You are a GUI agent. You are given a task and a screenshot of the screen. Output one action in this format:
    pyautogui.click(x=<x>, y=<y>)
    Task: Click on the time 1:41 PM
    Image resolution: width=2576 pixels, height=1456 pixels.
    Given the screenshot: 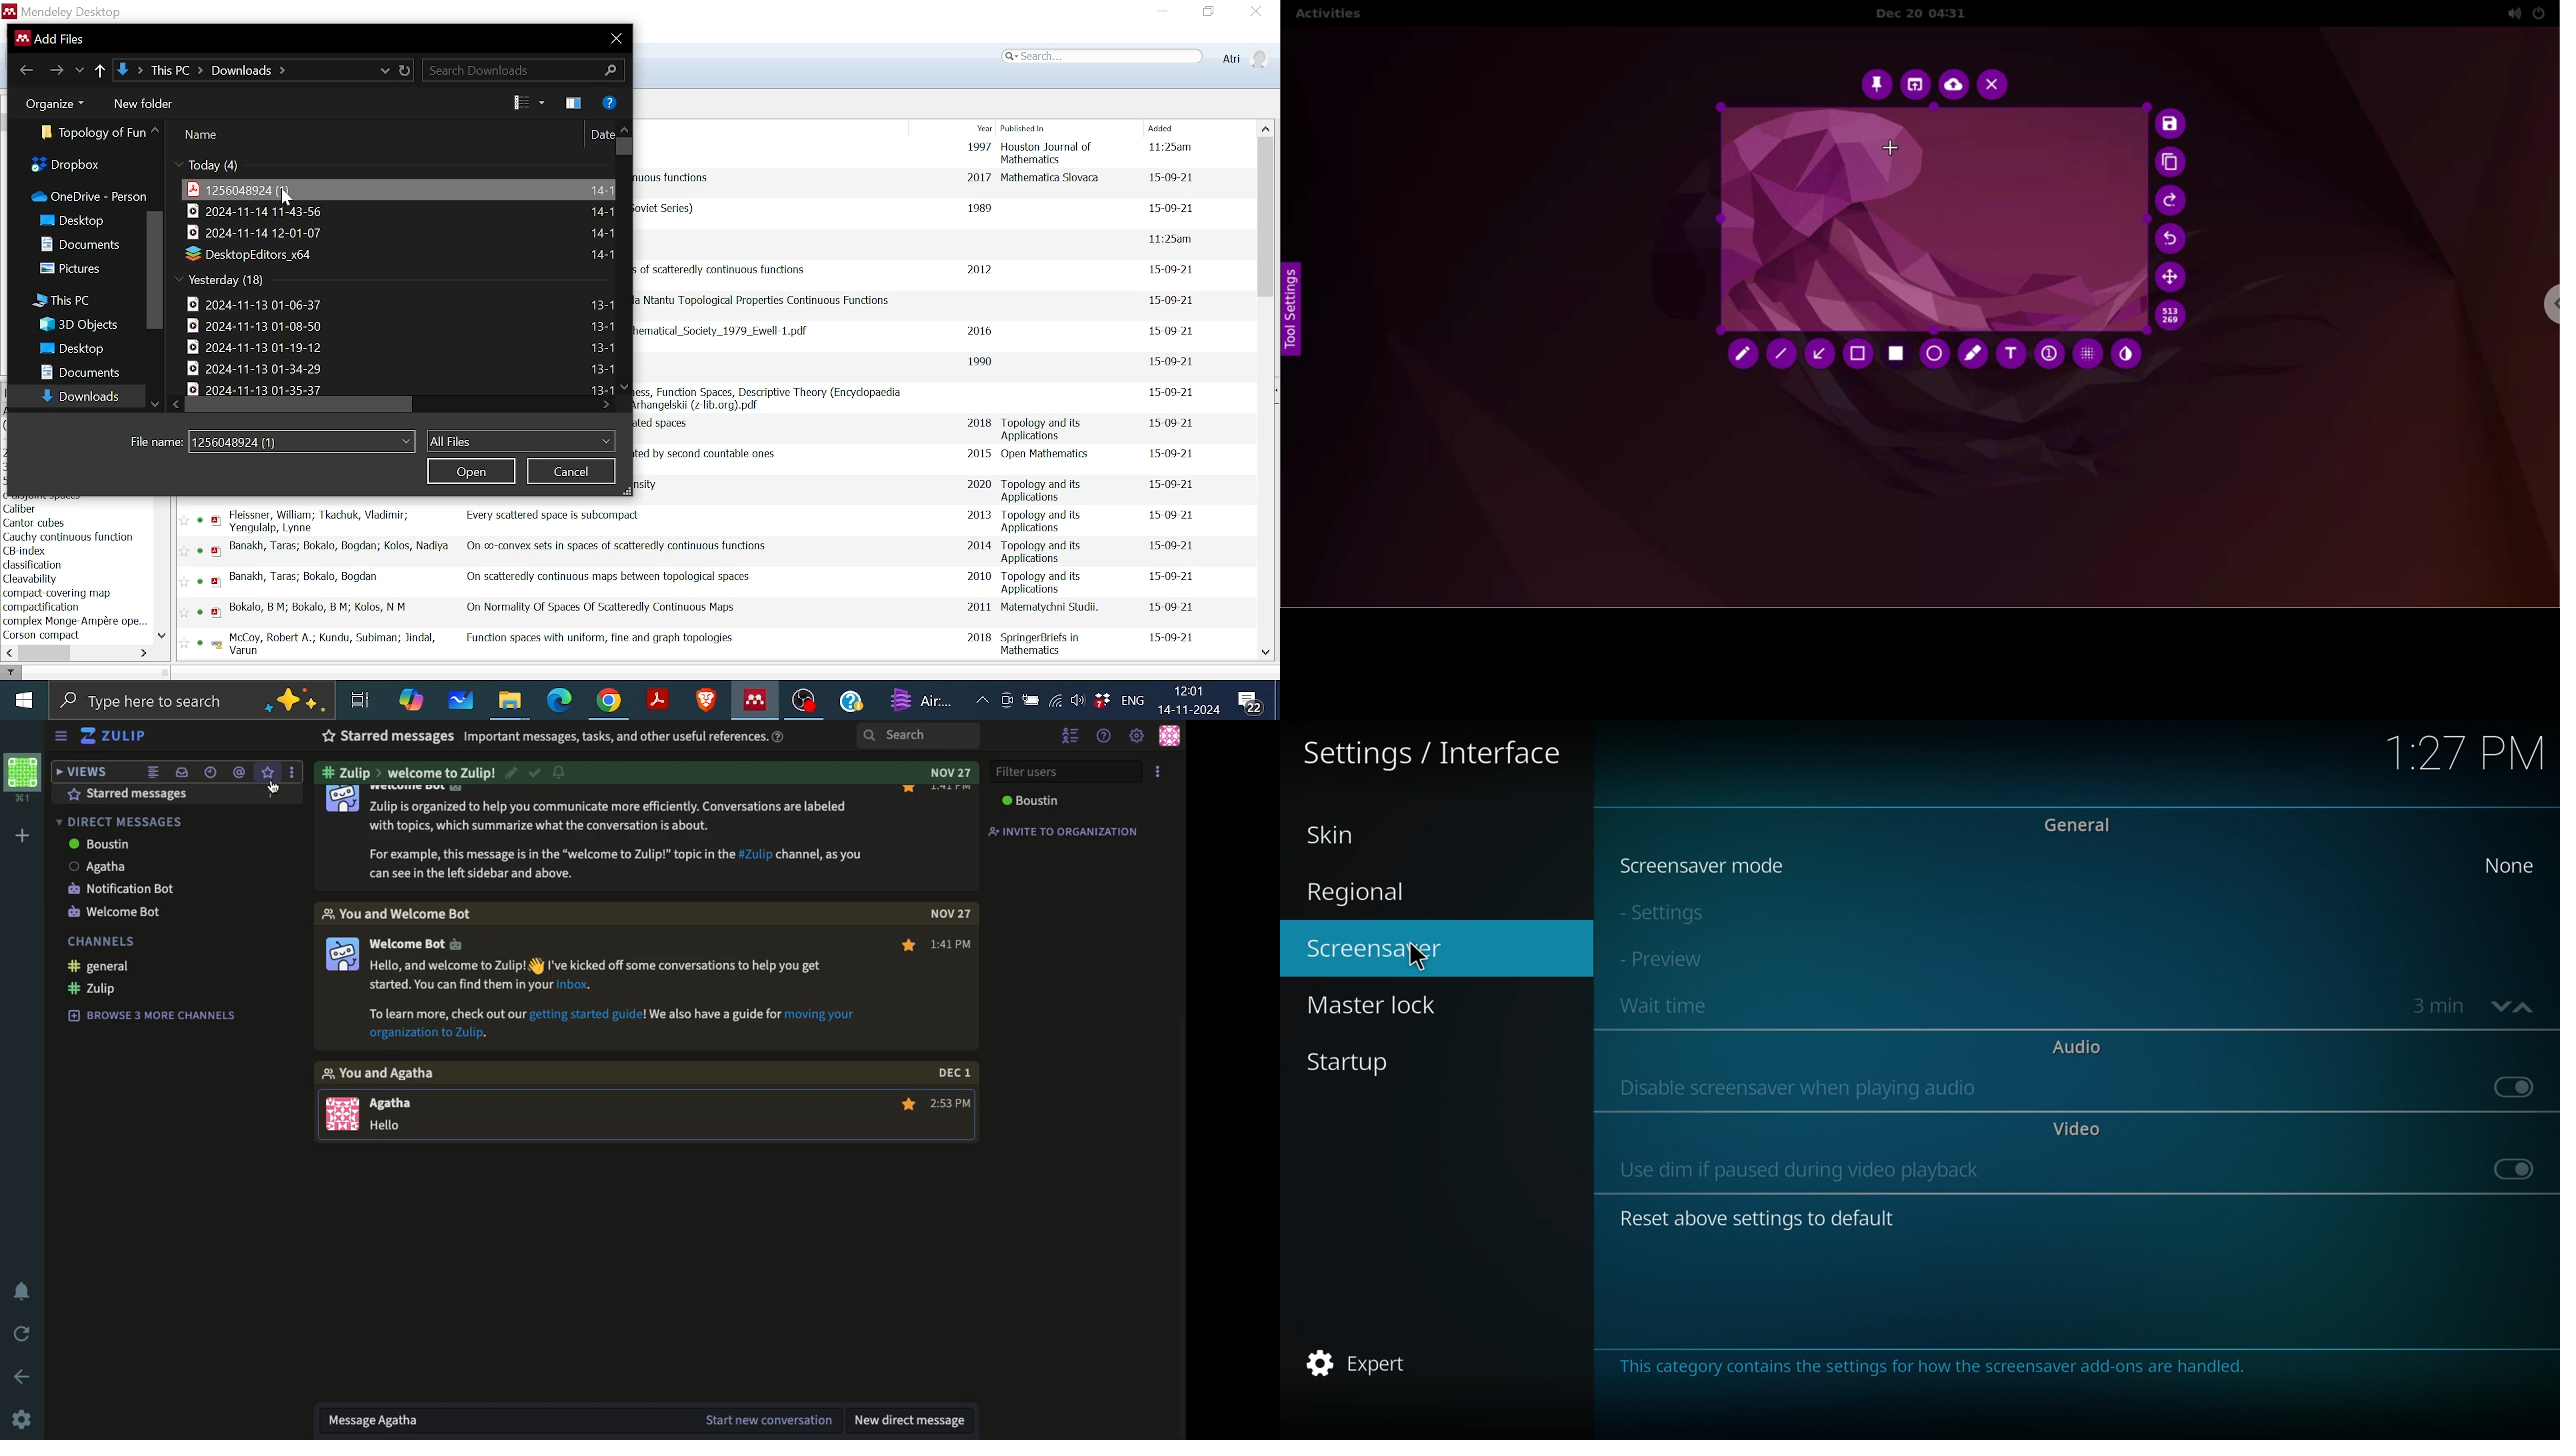 What is the action you would take?
    pyautogui.click(x=954, y=945)
    